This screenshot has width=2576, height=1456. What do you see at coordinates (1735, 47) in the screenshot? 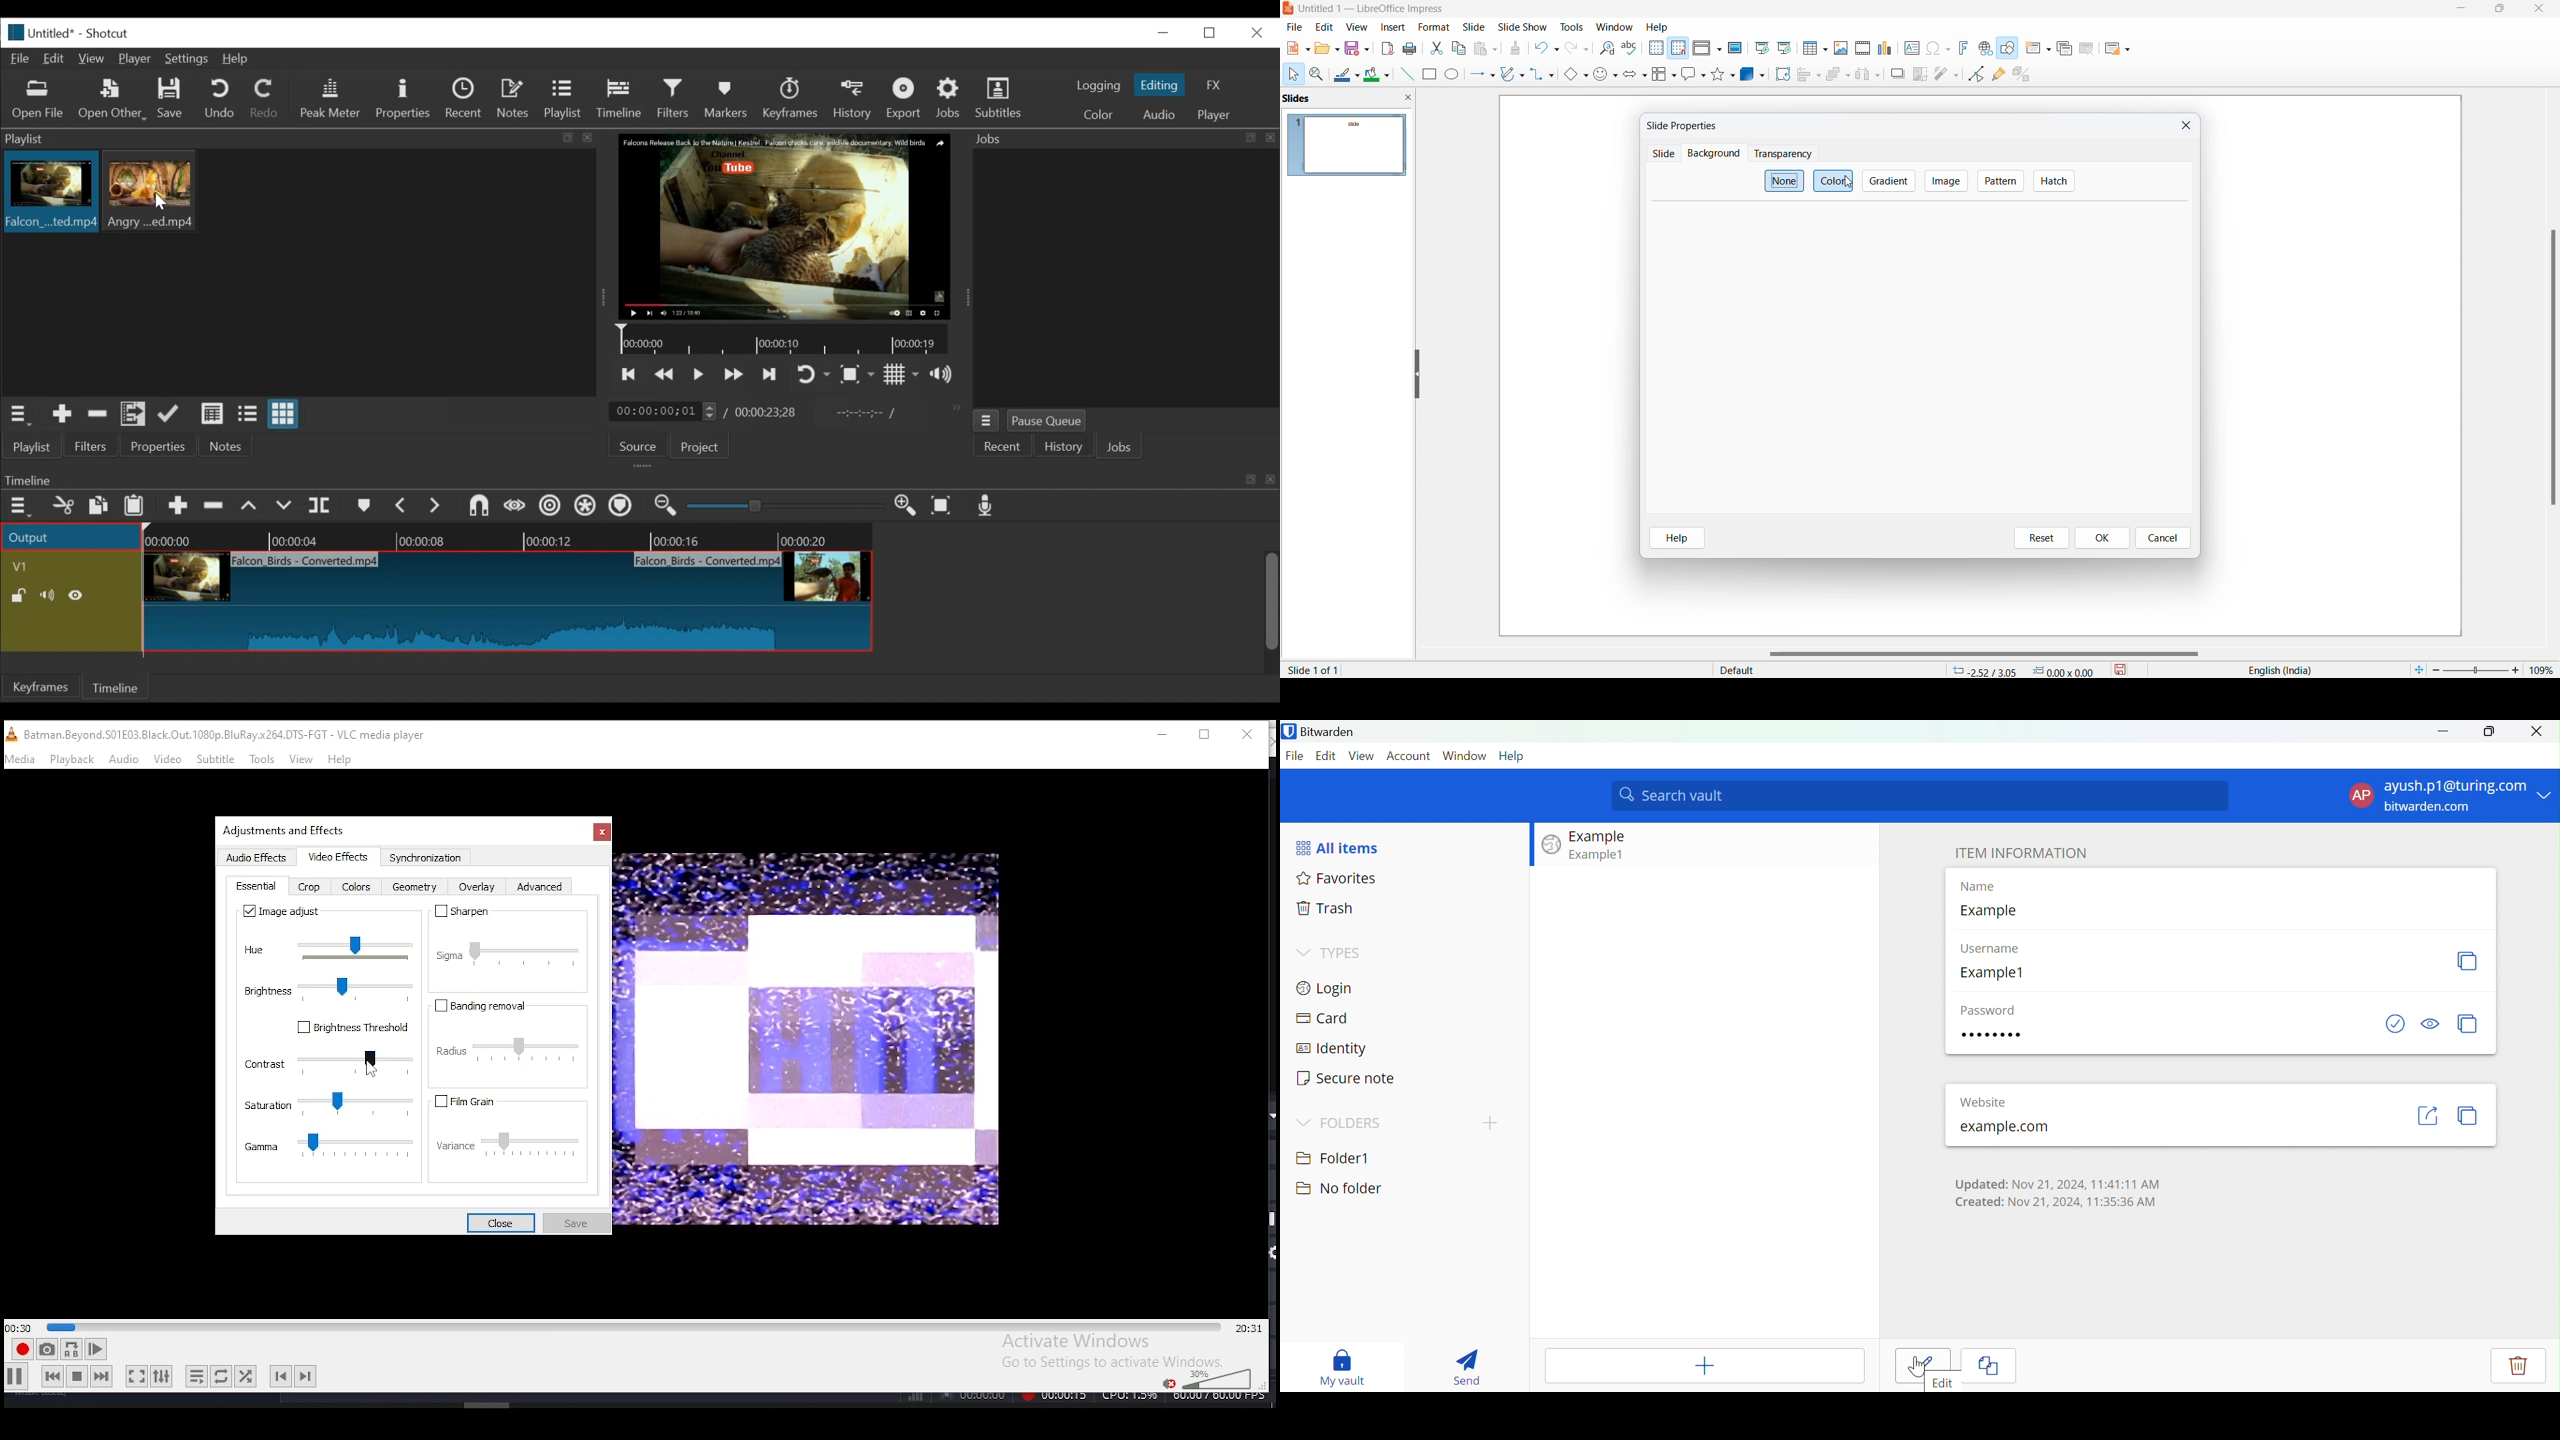
I see `master slide` at bounding box center [1735, 47].